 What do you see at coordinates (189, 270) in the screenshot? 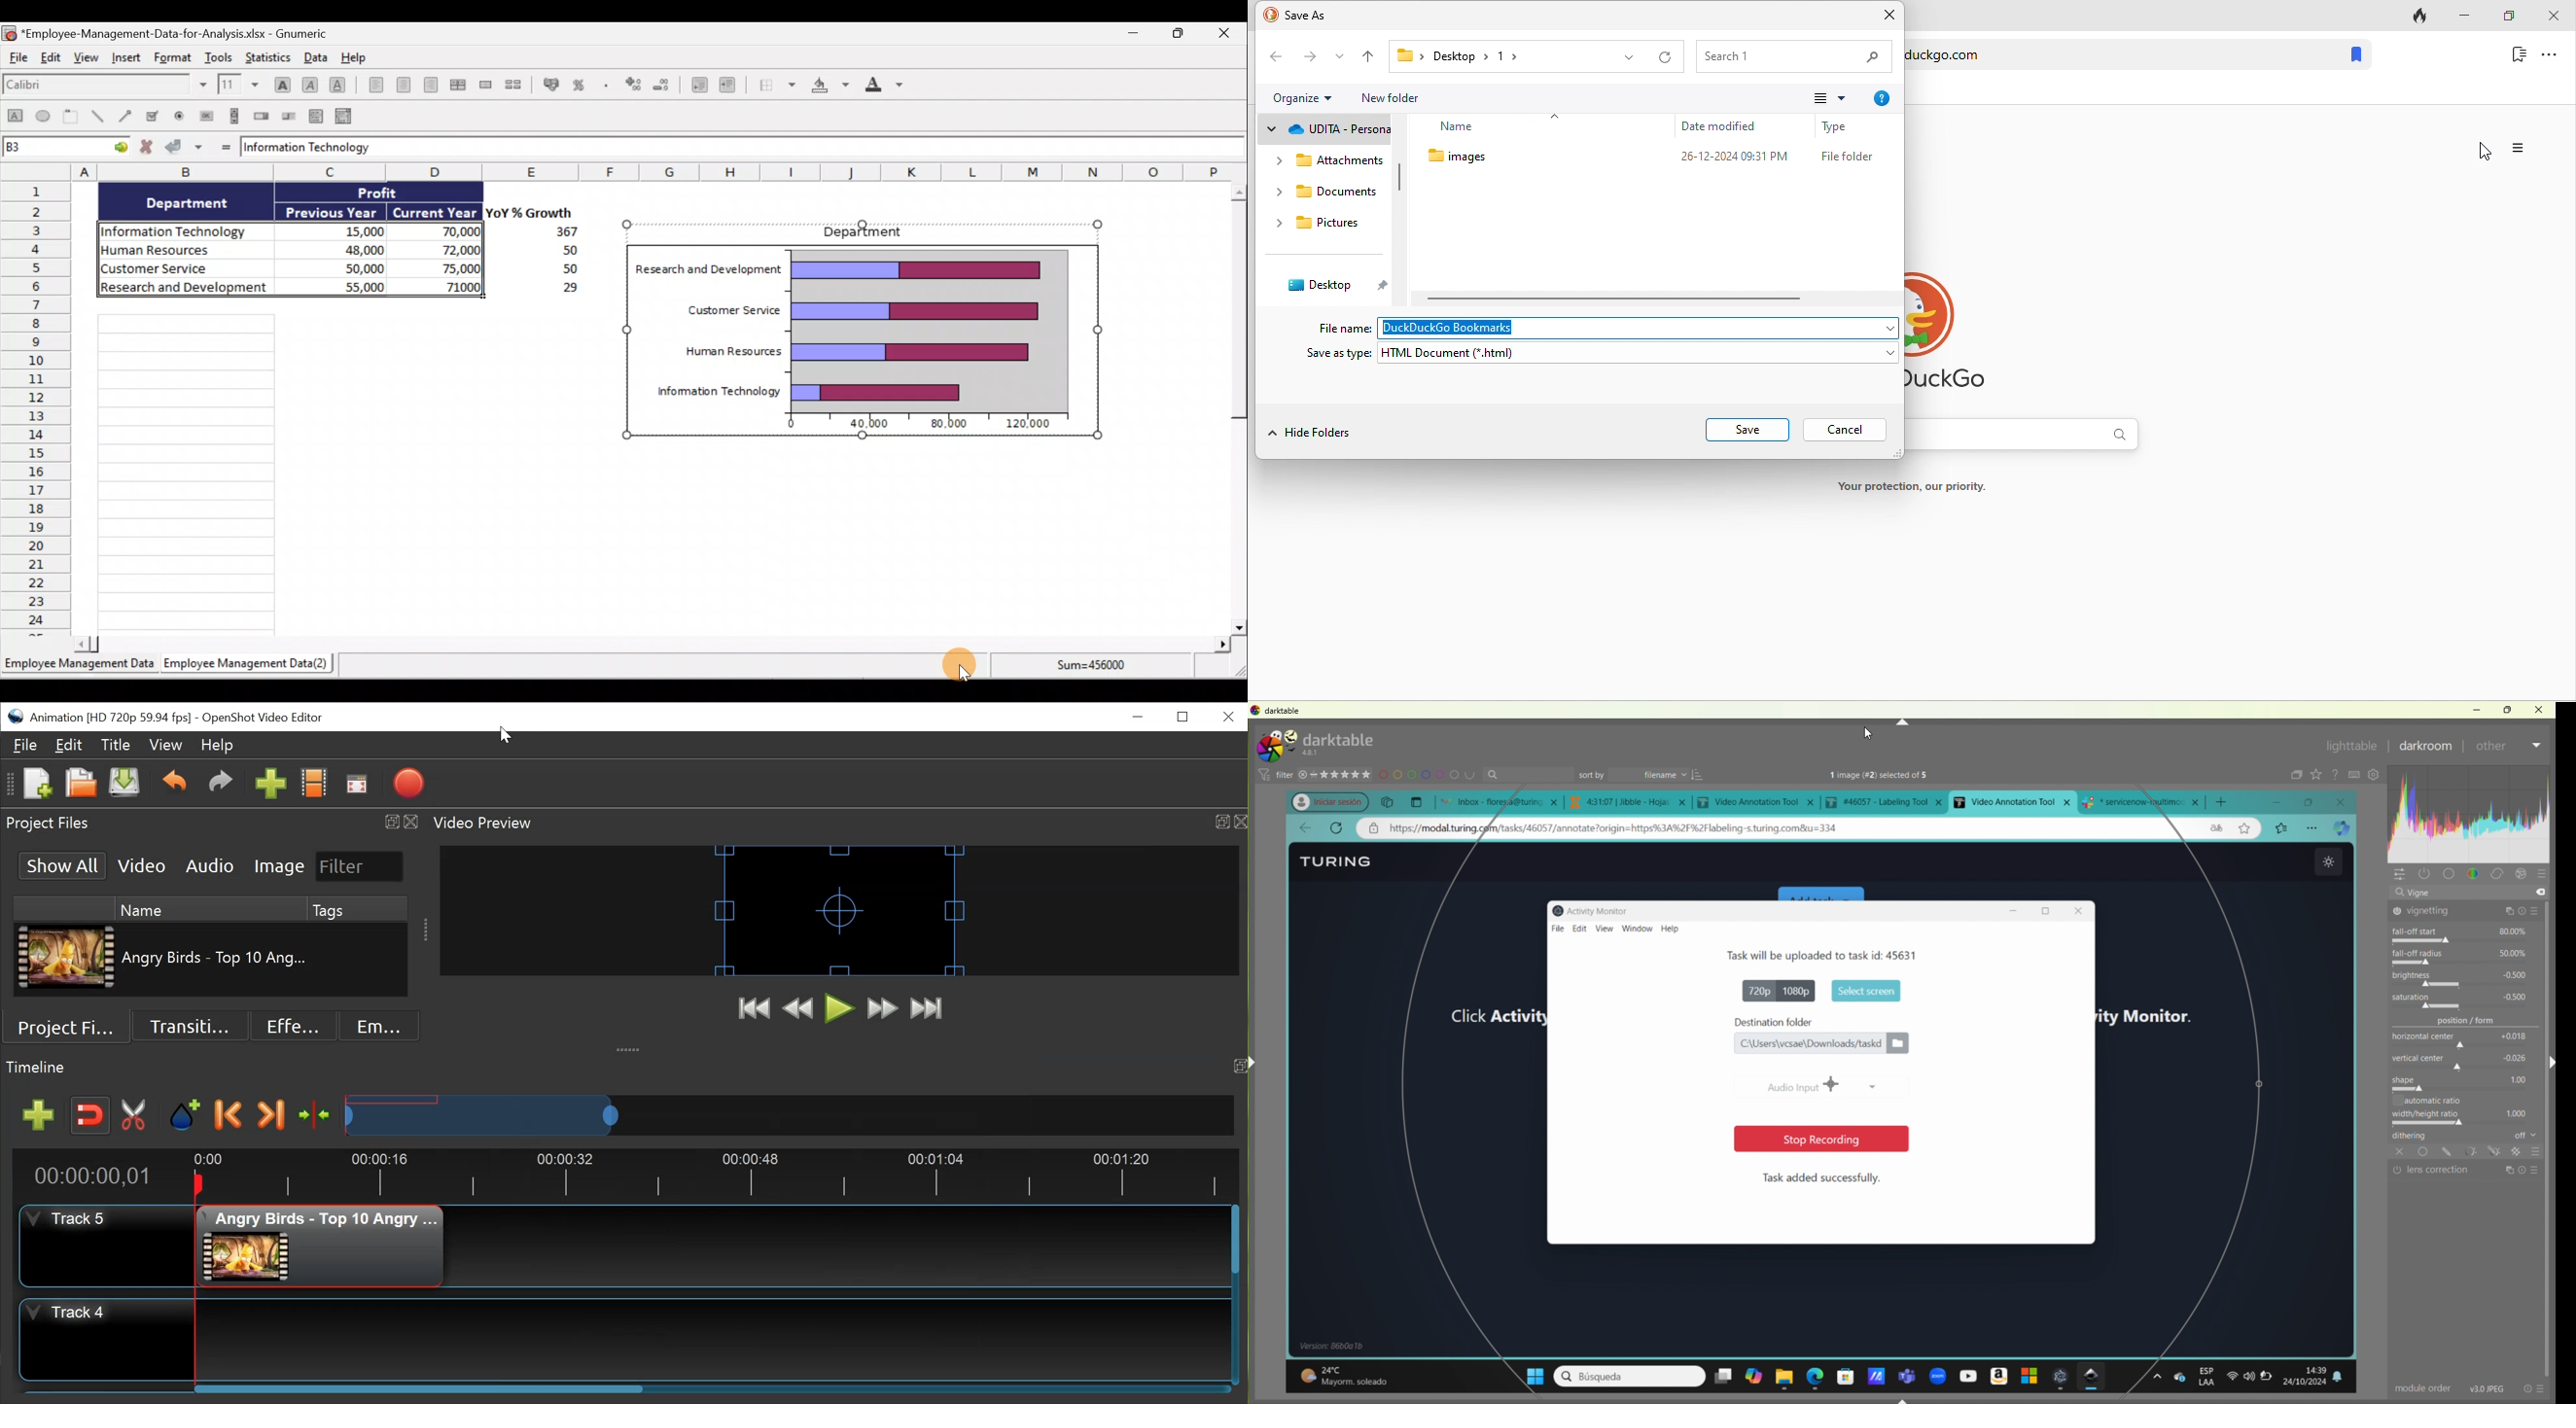
I see `Customer Service` at bounding box center [189, 270].